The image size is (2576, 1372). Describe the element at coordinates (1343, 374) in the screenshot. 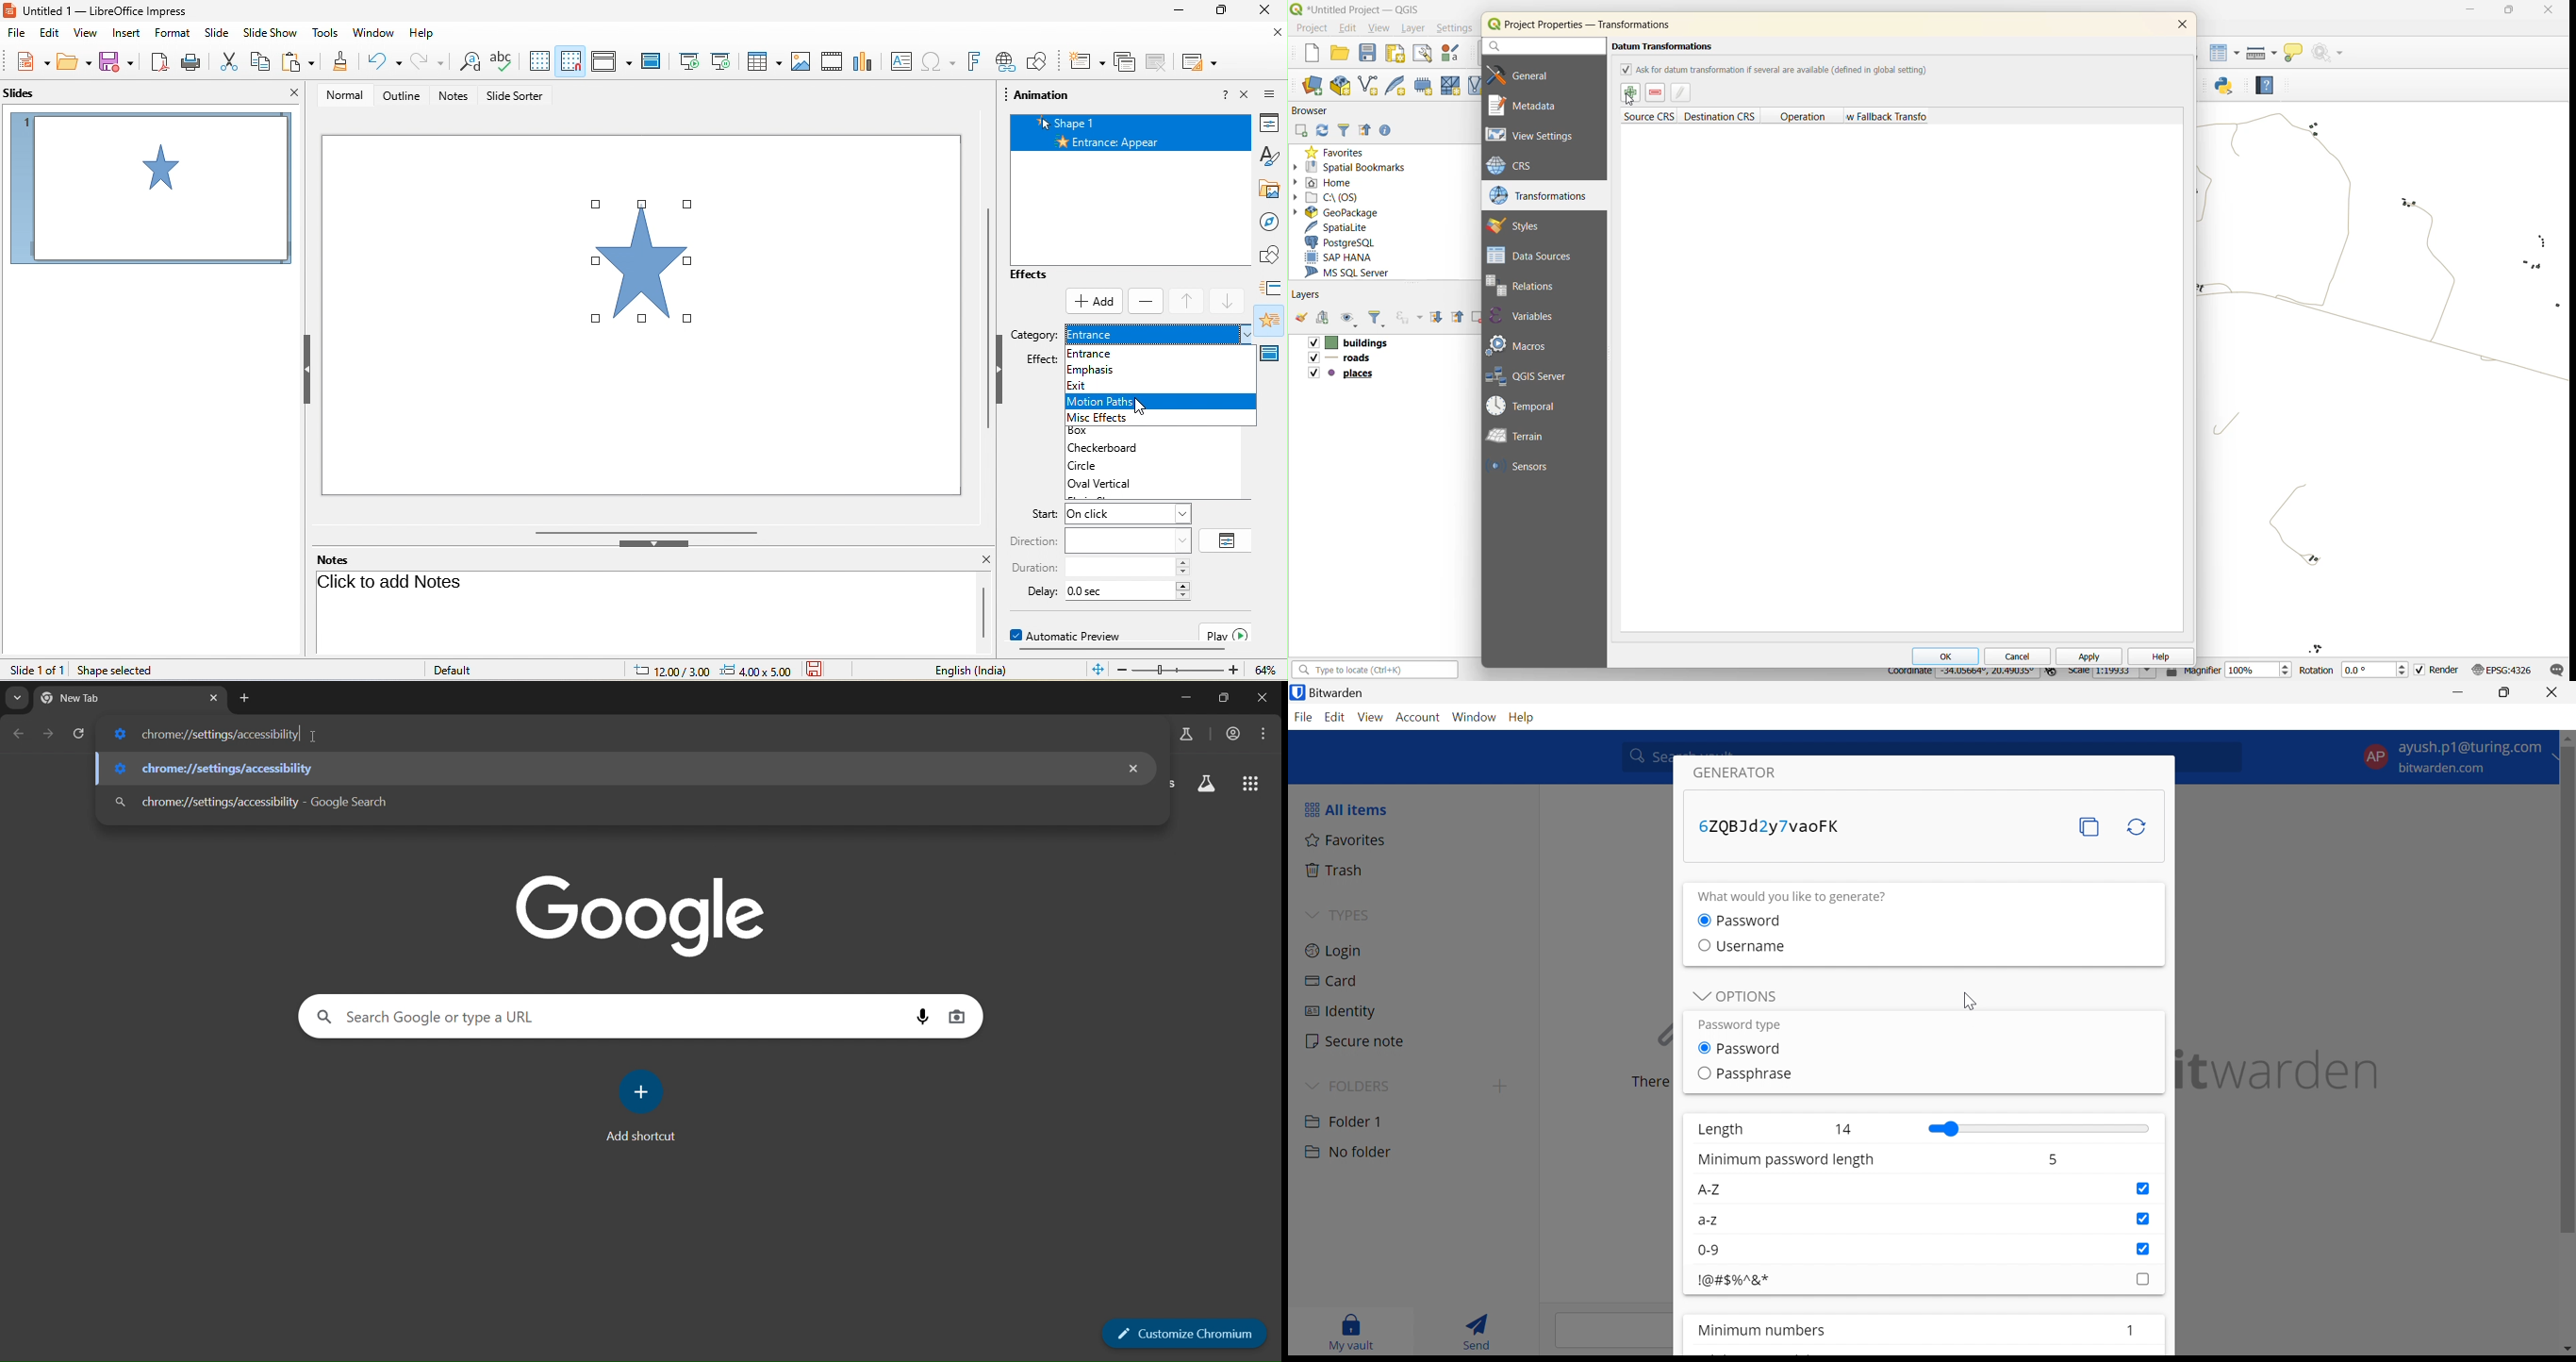

I see `places` at that location.